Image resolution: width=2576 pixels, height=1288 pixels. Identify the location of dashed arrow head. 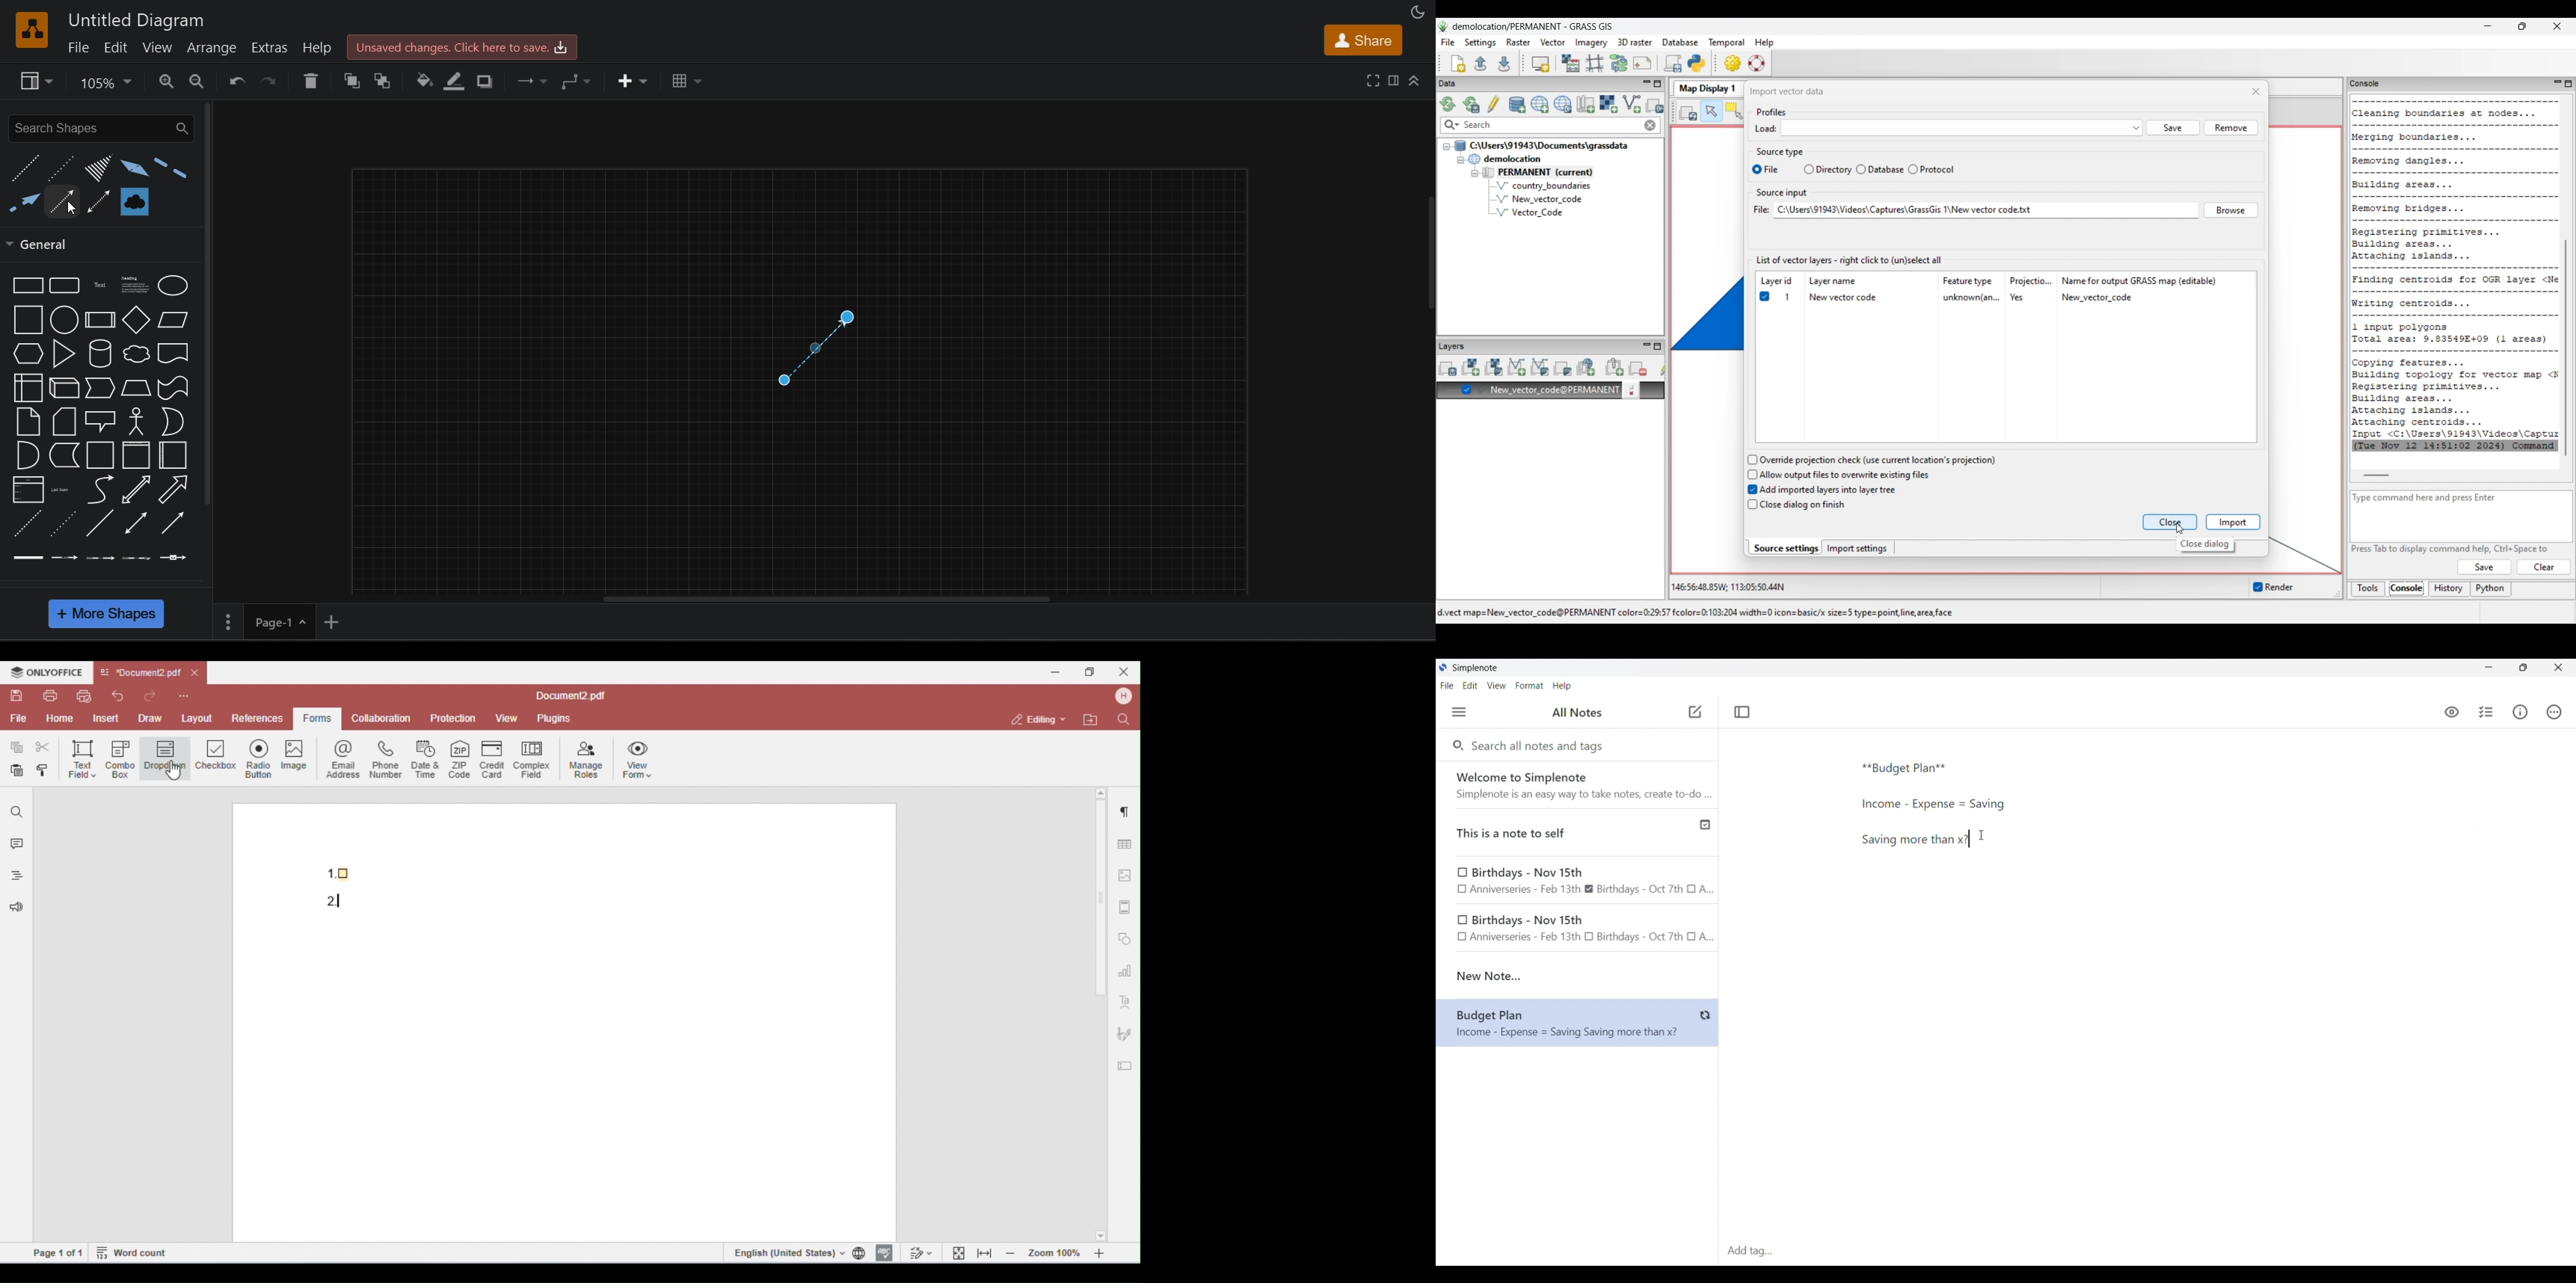
(23, 206).